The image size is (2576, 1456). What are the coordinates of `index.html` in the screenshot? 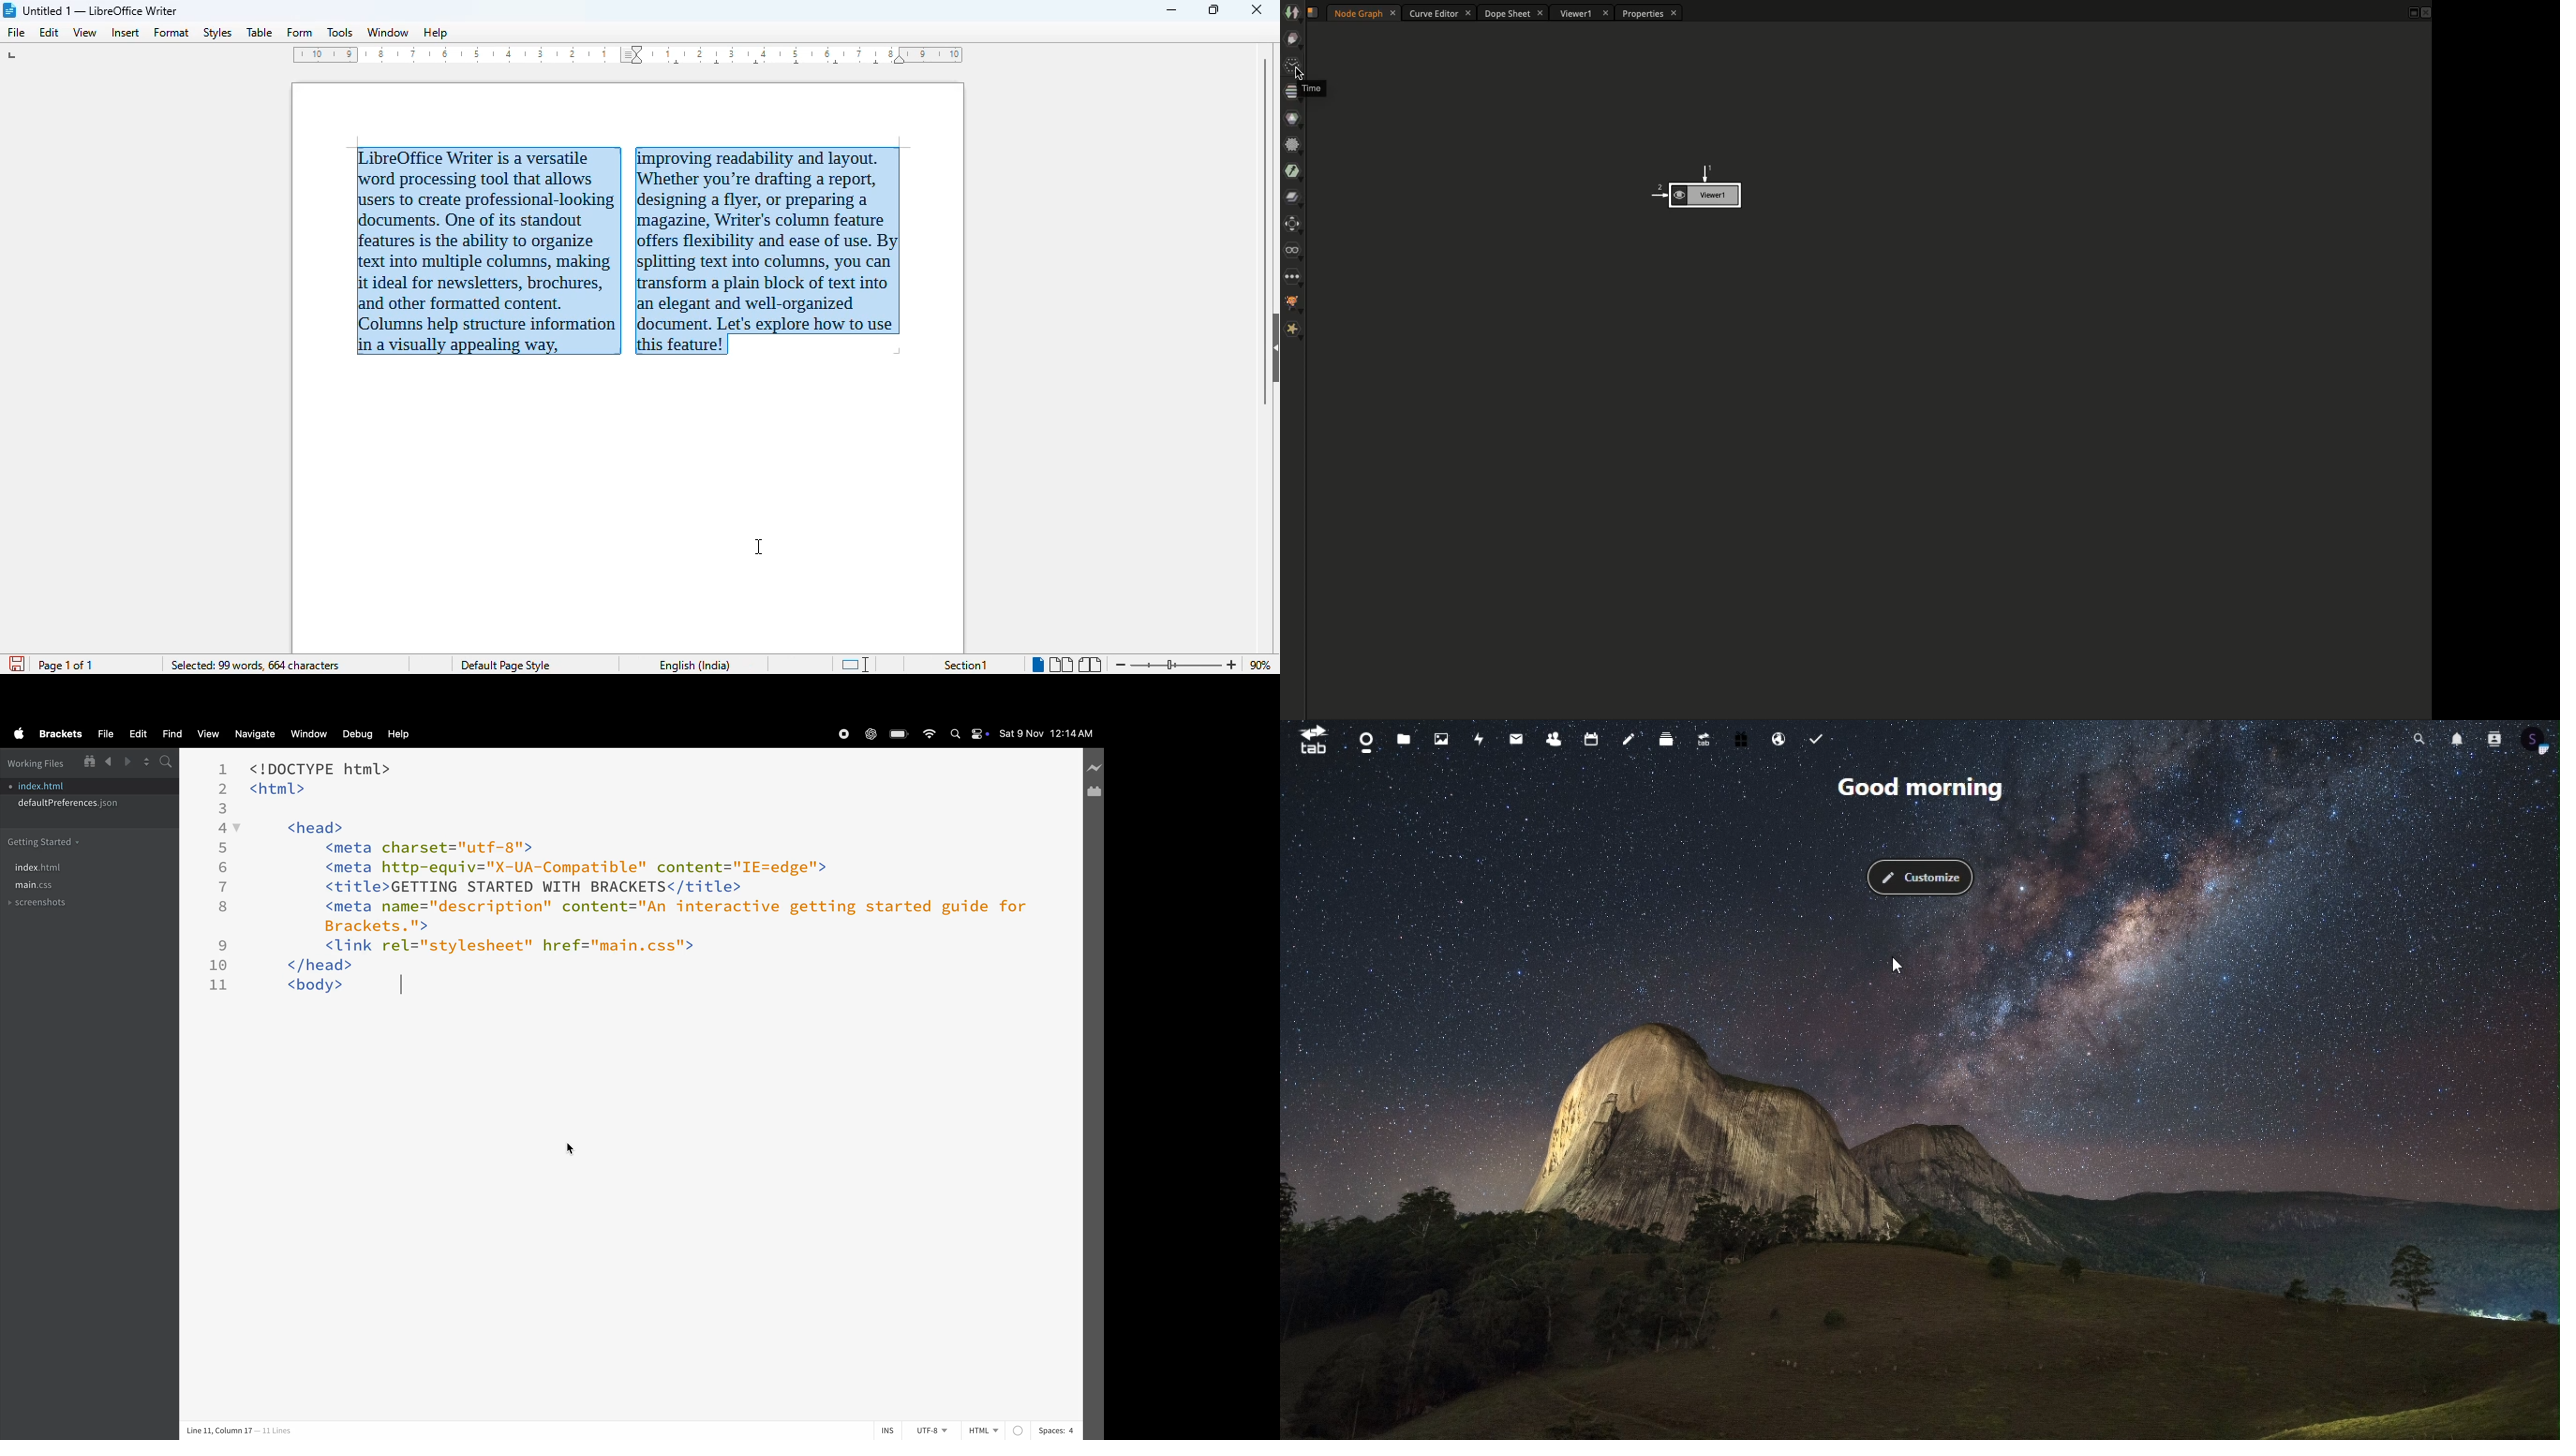 It's located at (71, 868).